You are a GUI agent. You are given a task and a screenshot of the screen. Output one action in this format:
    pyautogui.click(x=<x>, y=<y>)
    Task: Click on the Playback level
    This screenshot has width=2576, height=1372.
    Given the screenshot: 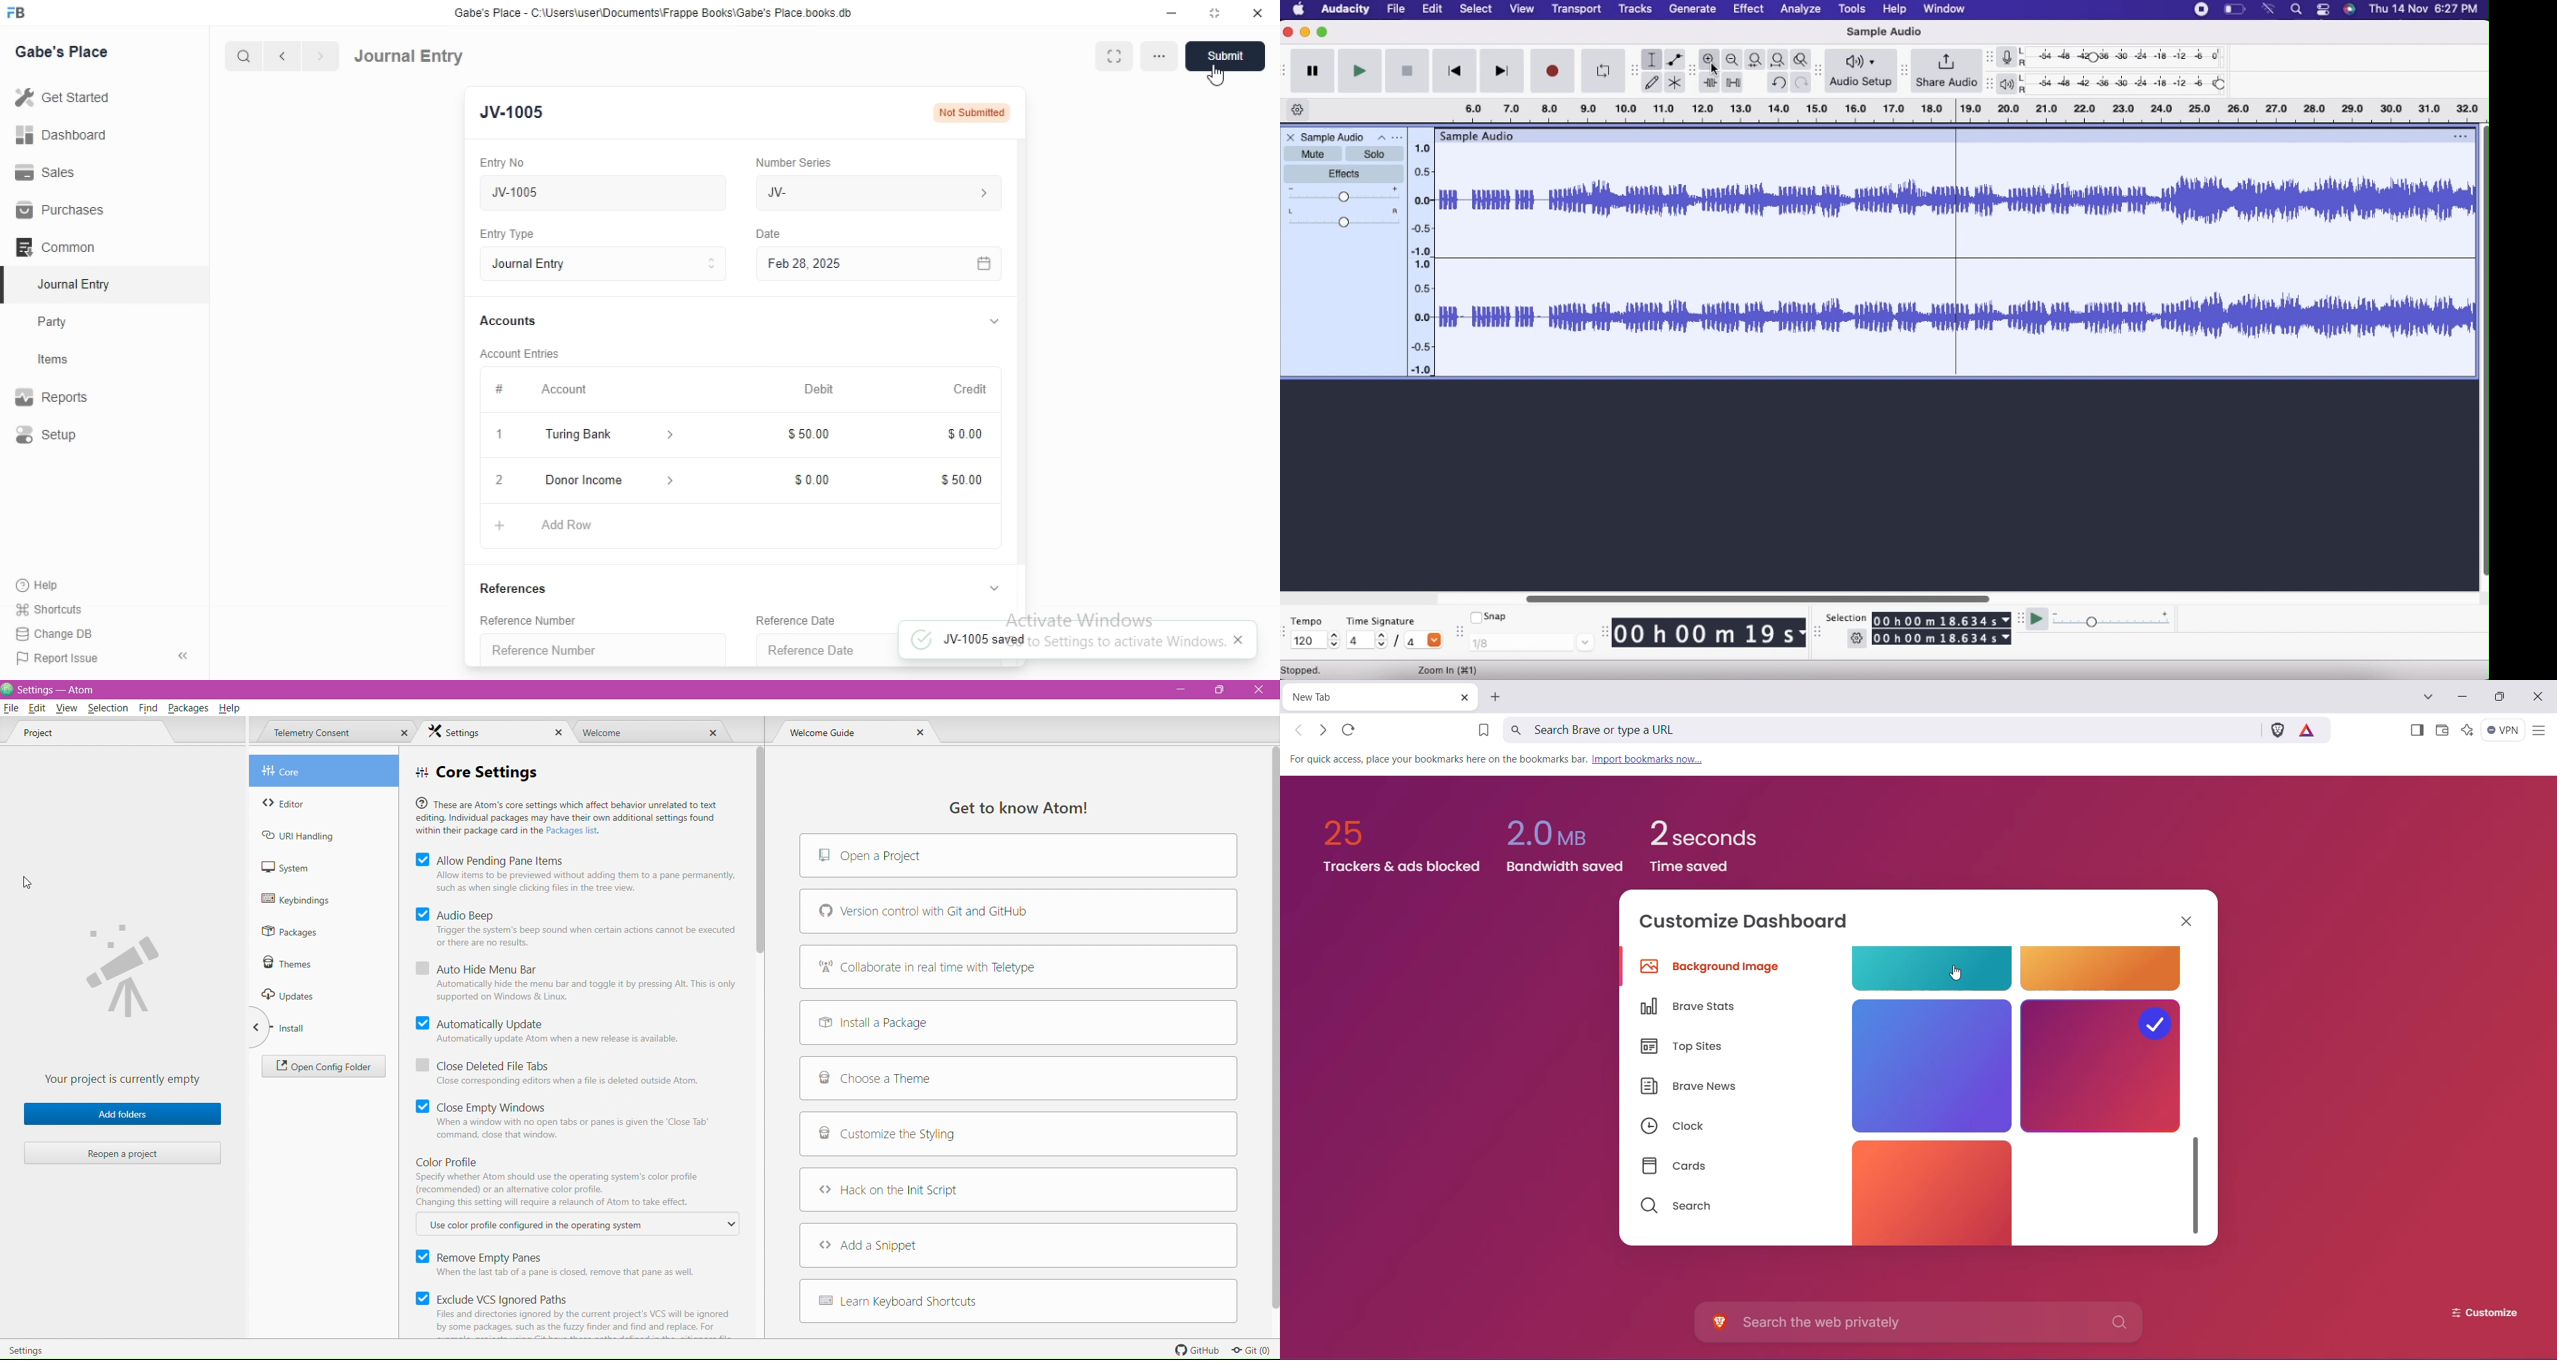 What is the action you would take?
    pyautogui.click(x=2130, y=85)
    